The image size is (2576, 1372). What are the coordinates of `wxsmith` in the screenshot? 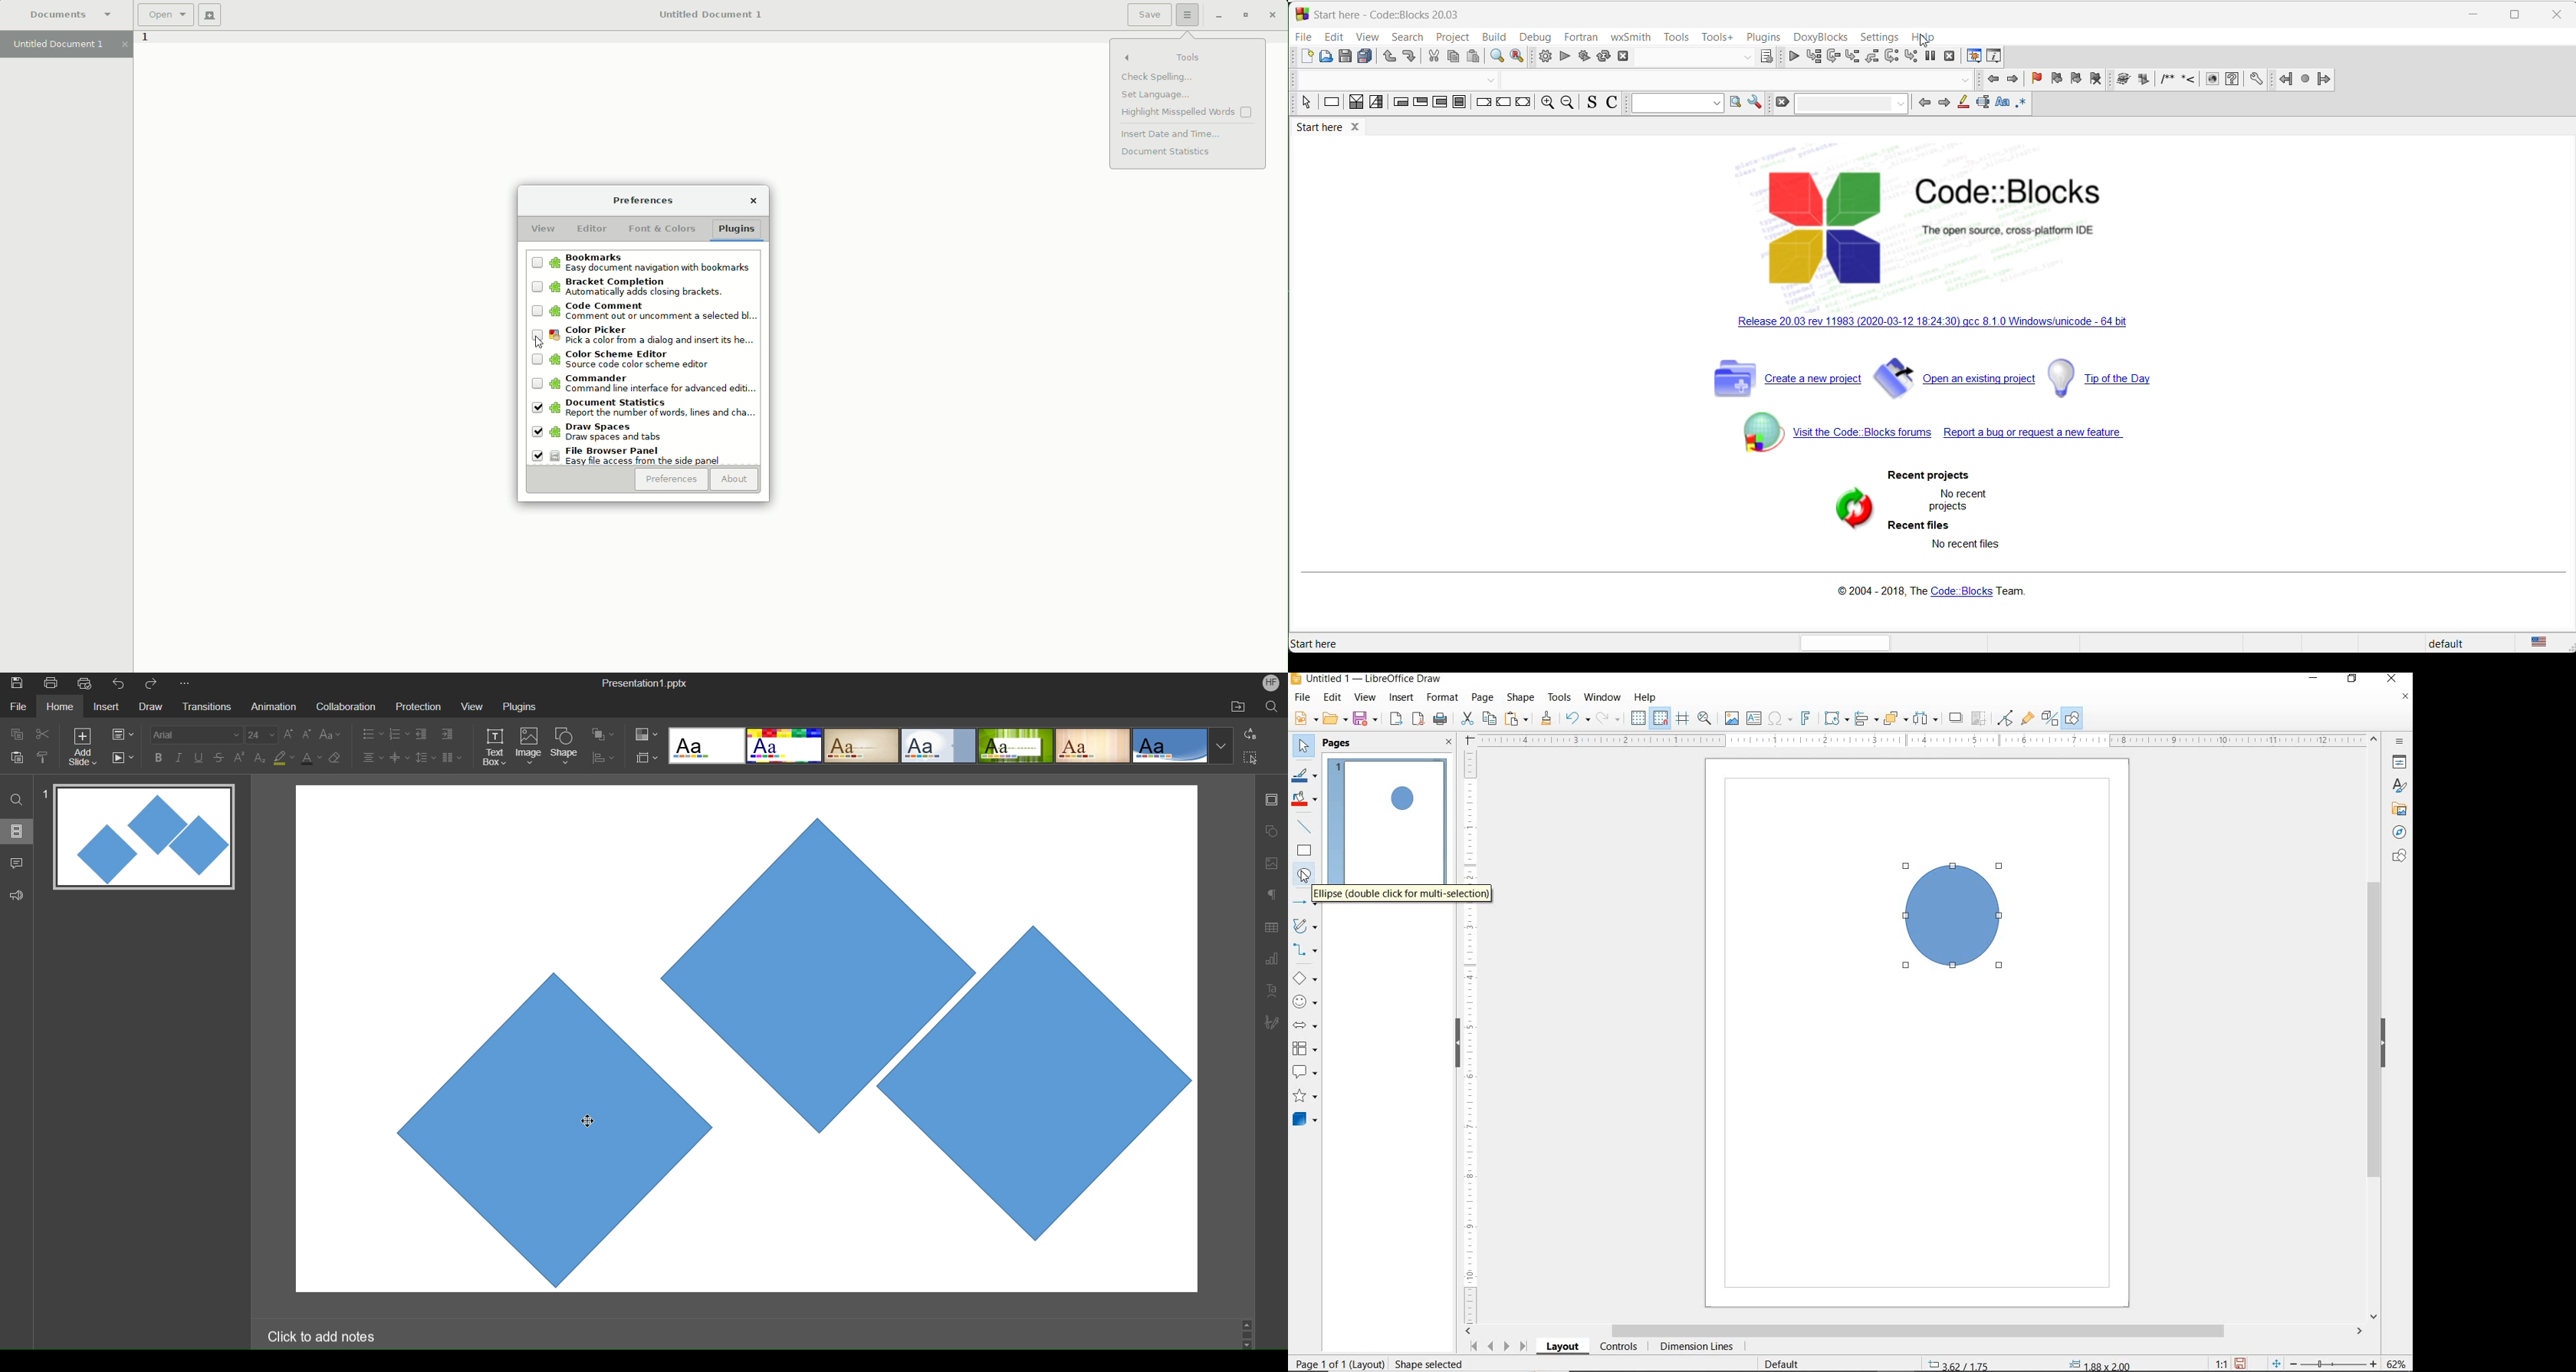 It's located at (1629, 37).